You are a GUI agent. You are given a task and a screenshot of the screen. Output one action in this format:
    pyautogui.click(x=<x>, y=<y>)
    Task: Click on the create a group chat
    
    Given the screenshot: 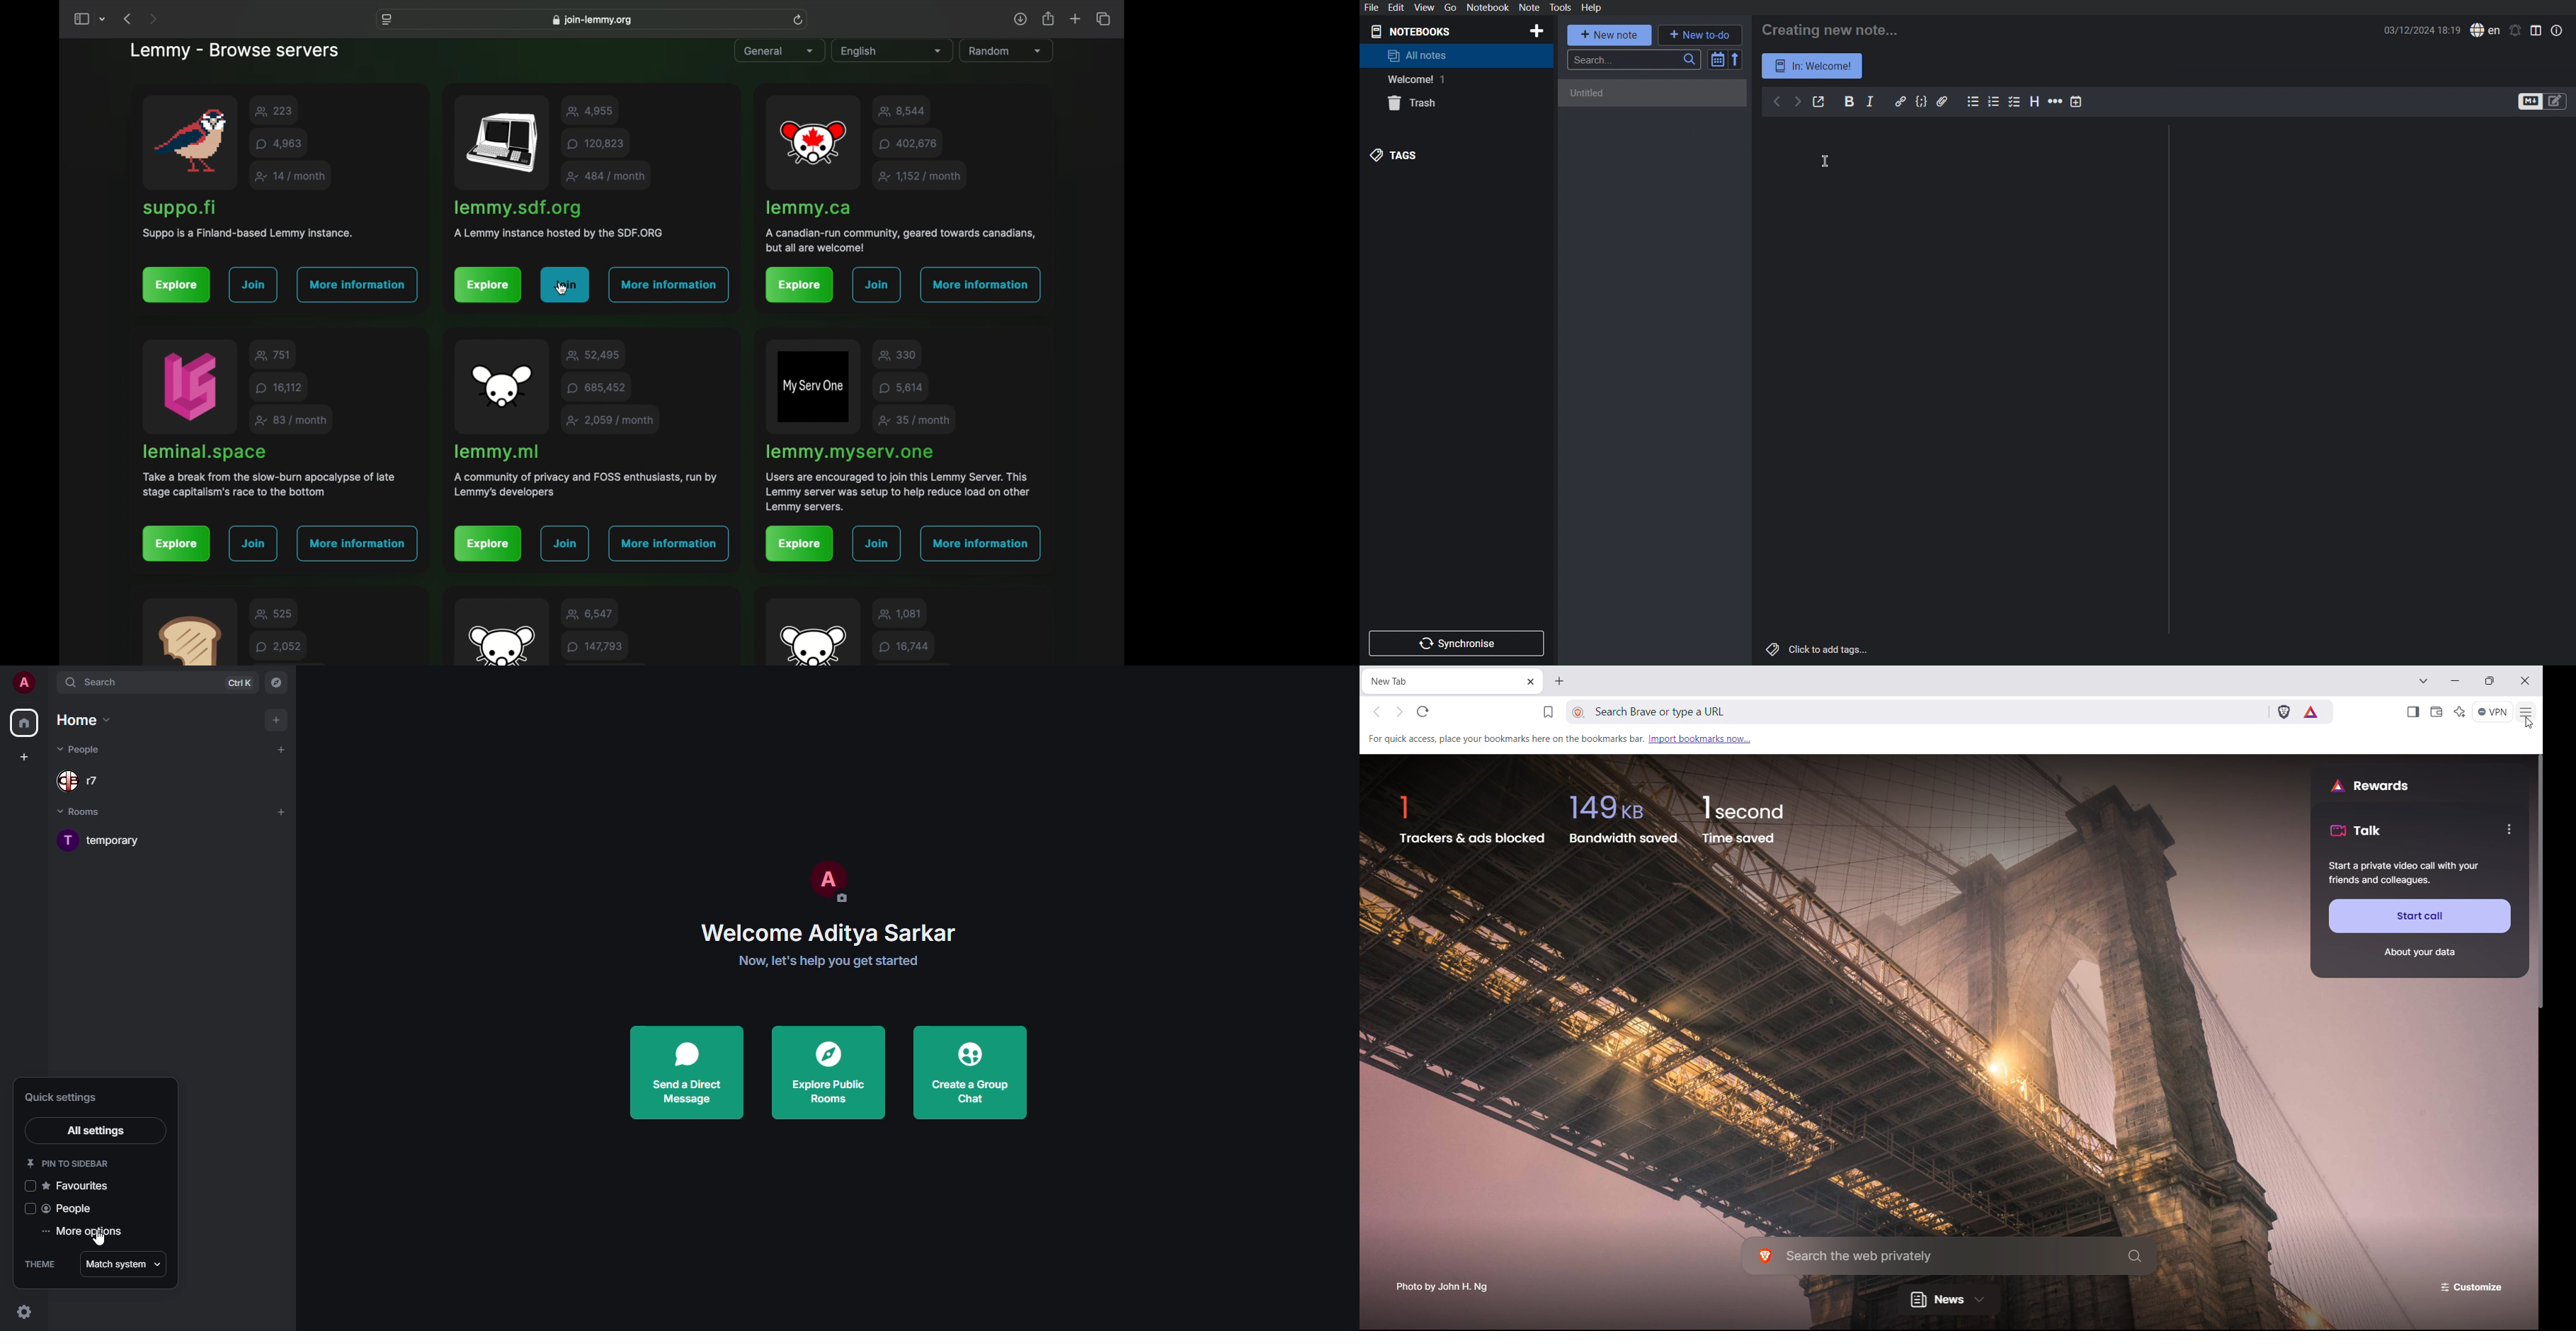 What is the action you would take?
    pyautogui.click(x=971, y=1073)
    